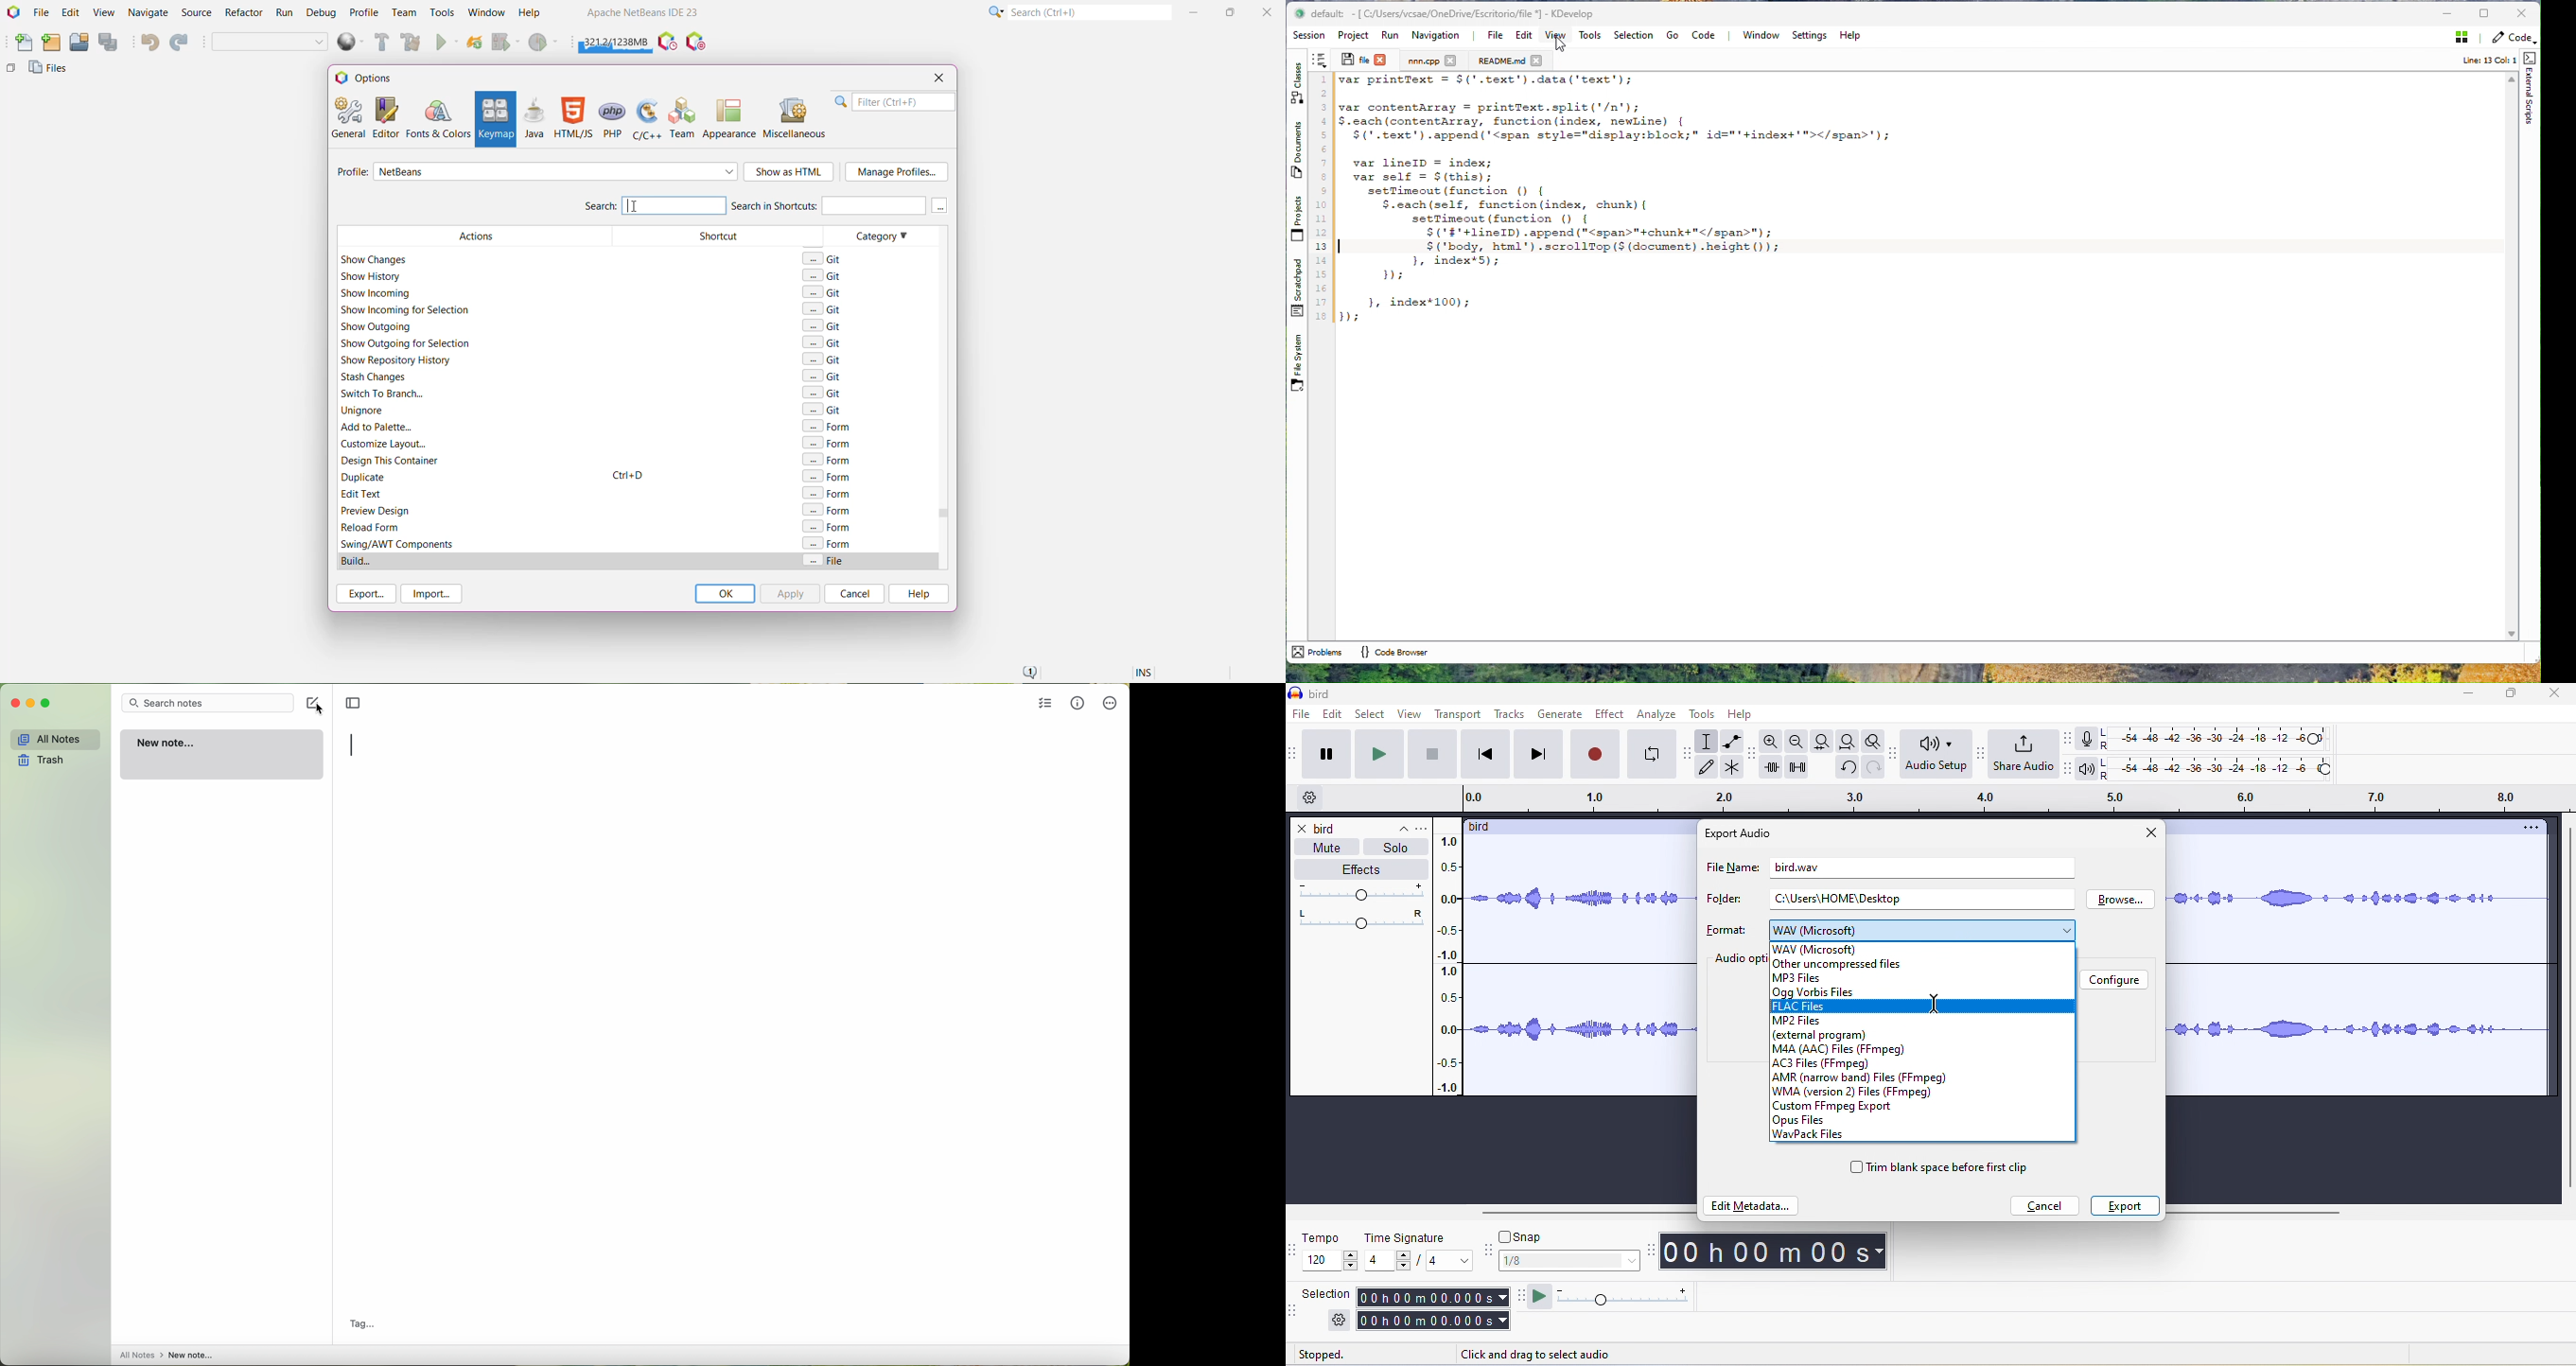 Image resolution: width=2576 pixels, height=1372 pixels. What do you see at coordinates (1329, 829) in the screenshot?
I see `bird` at bounding box center [1329, 829].